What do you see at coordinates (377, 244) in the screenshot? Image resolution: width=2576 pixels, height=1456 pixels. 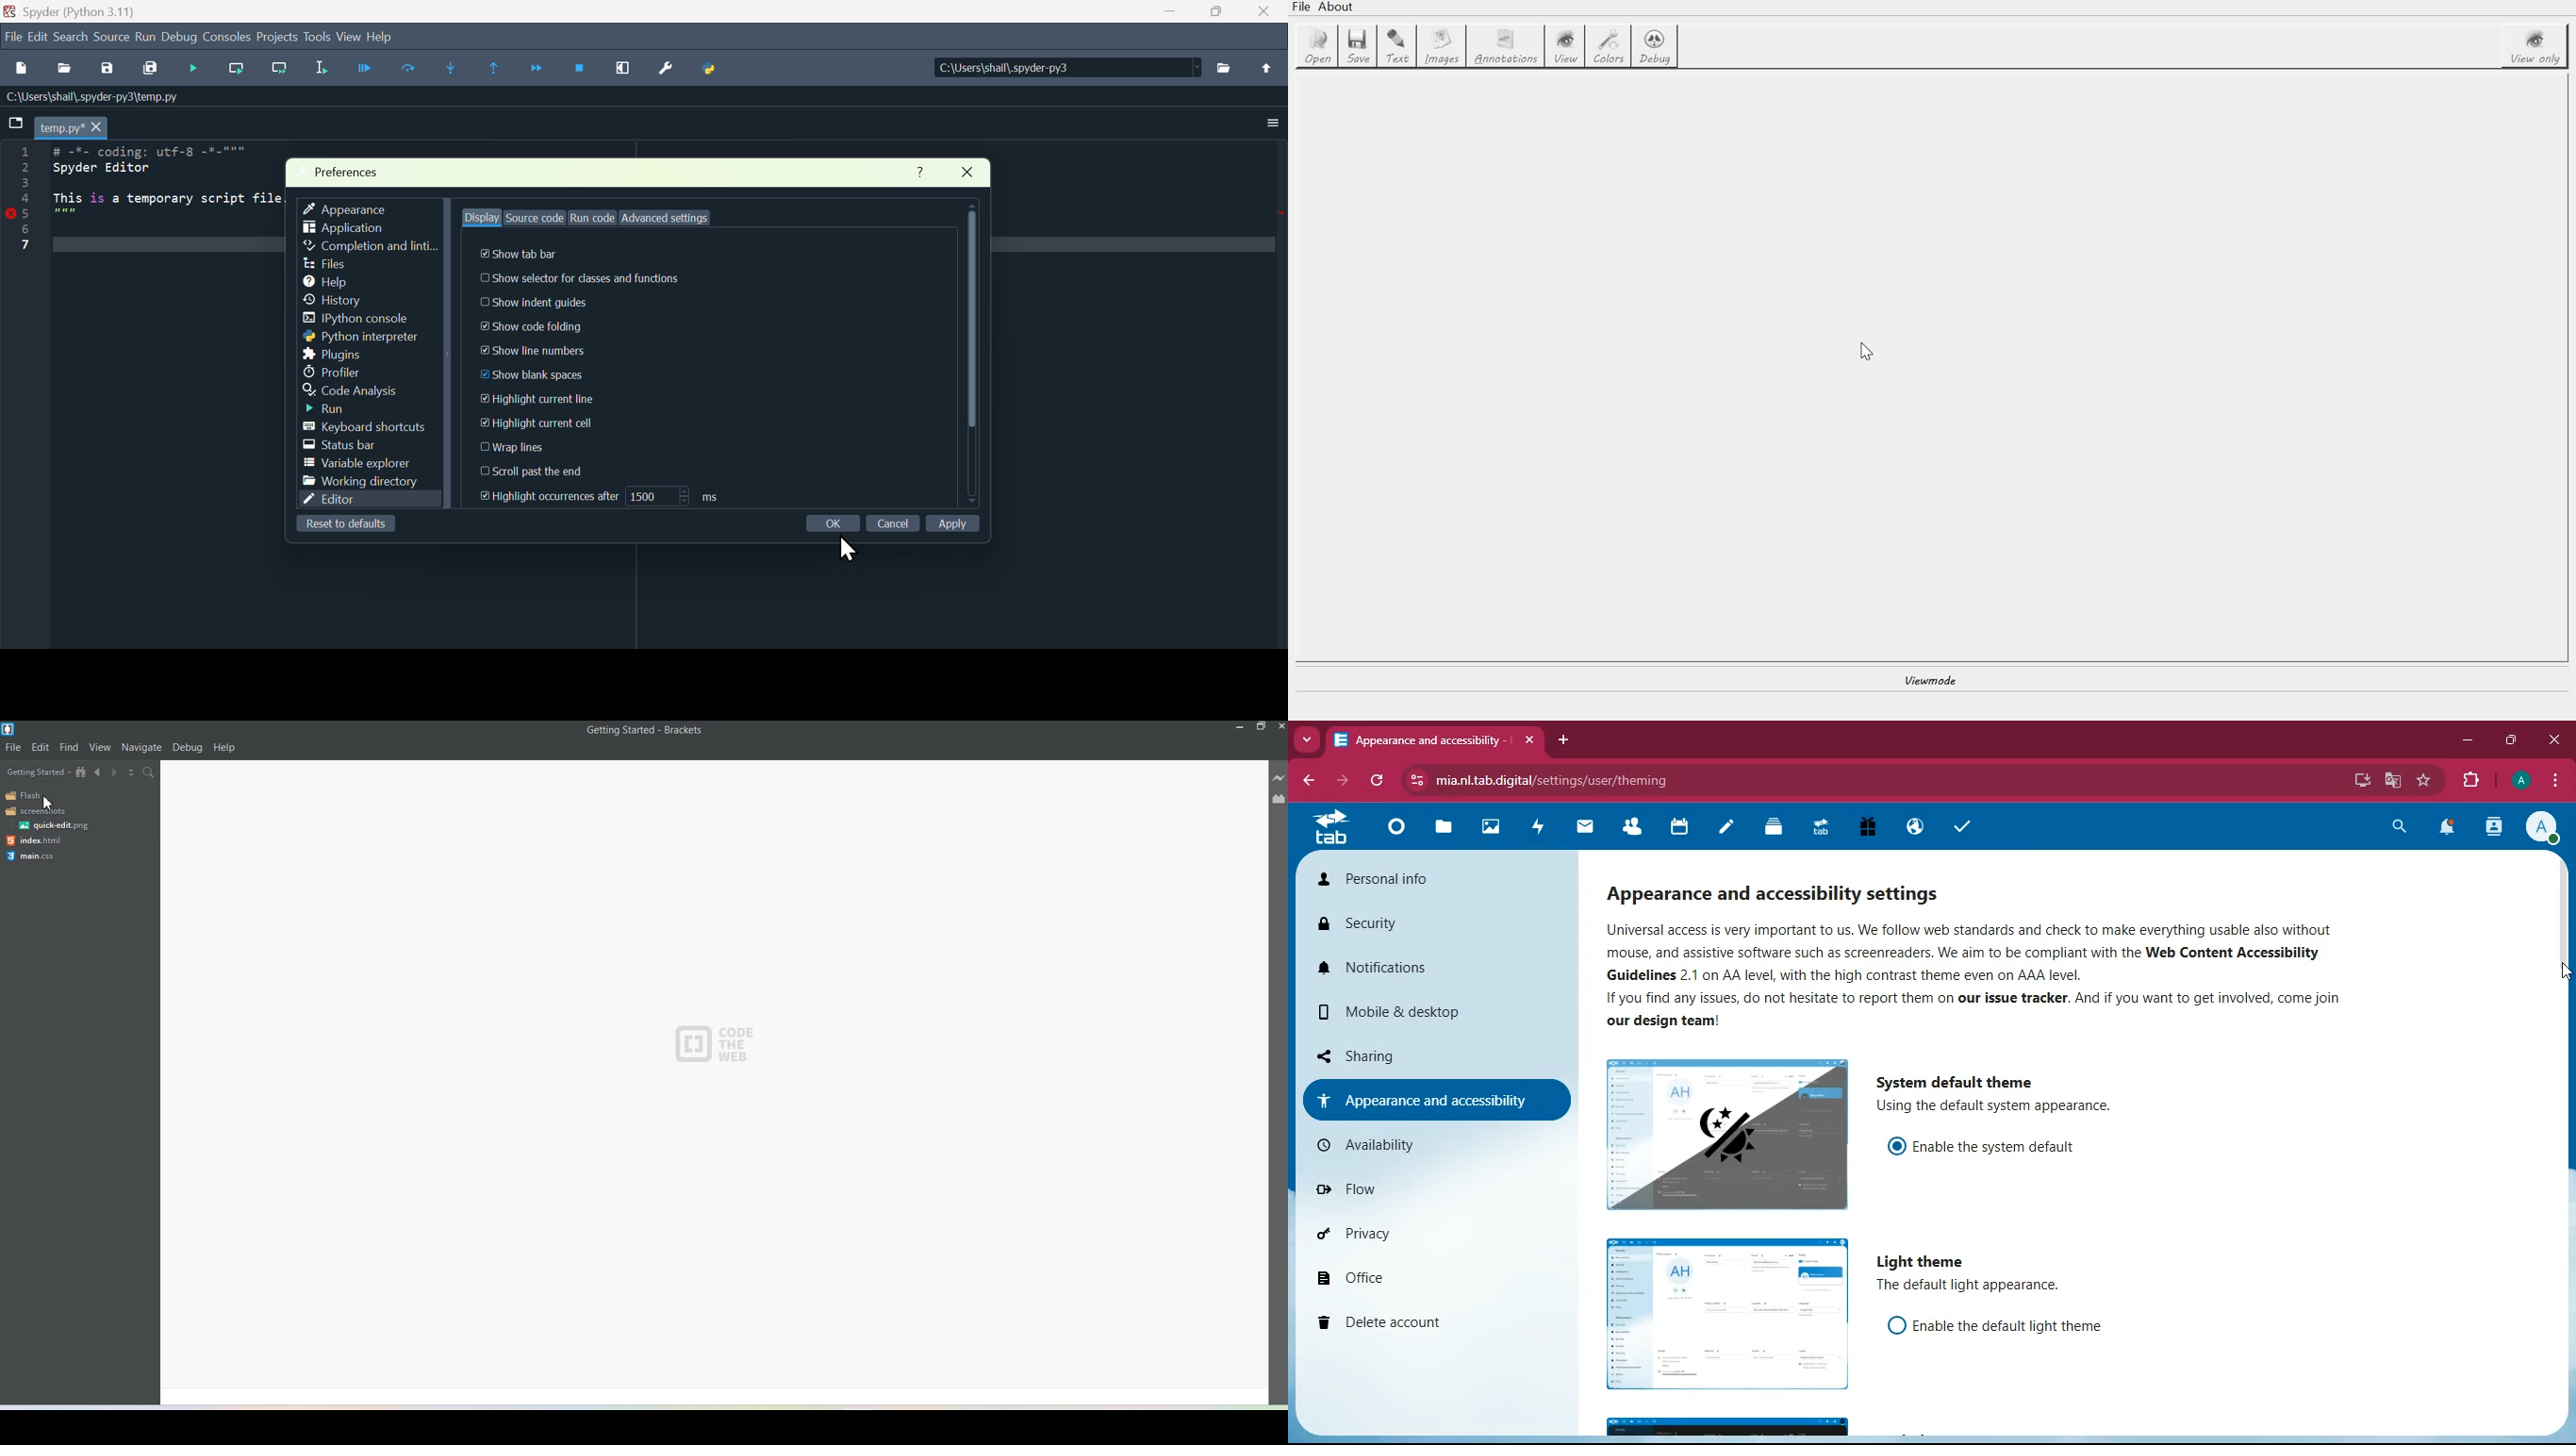 I see `Completion` at bounding box center [377, 244].